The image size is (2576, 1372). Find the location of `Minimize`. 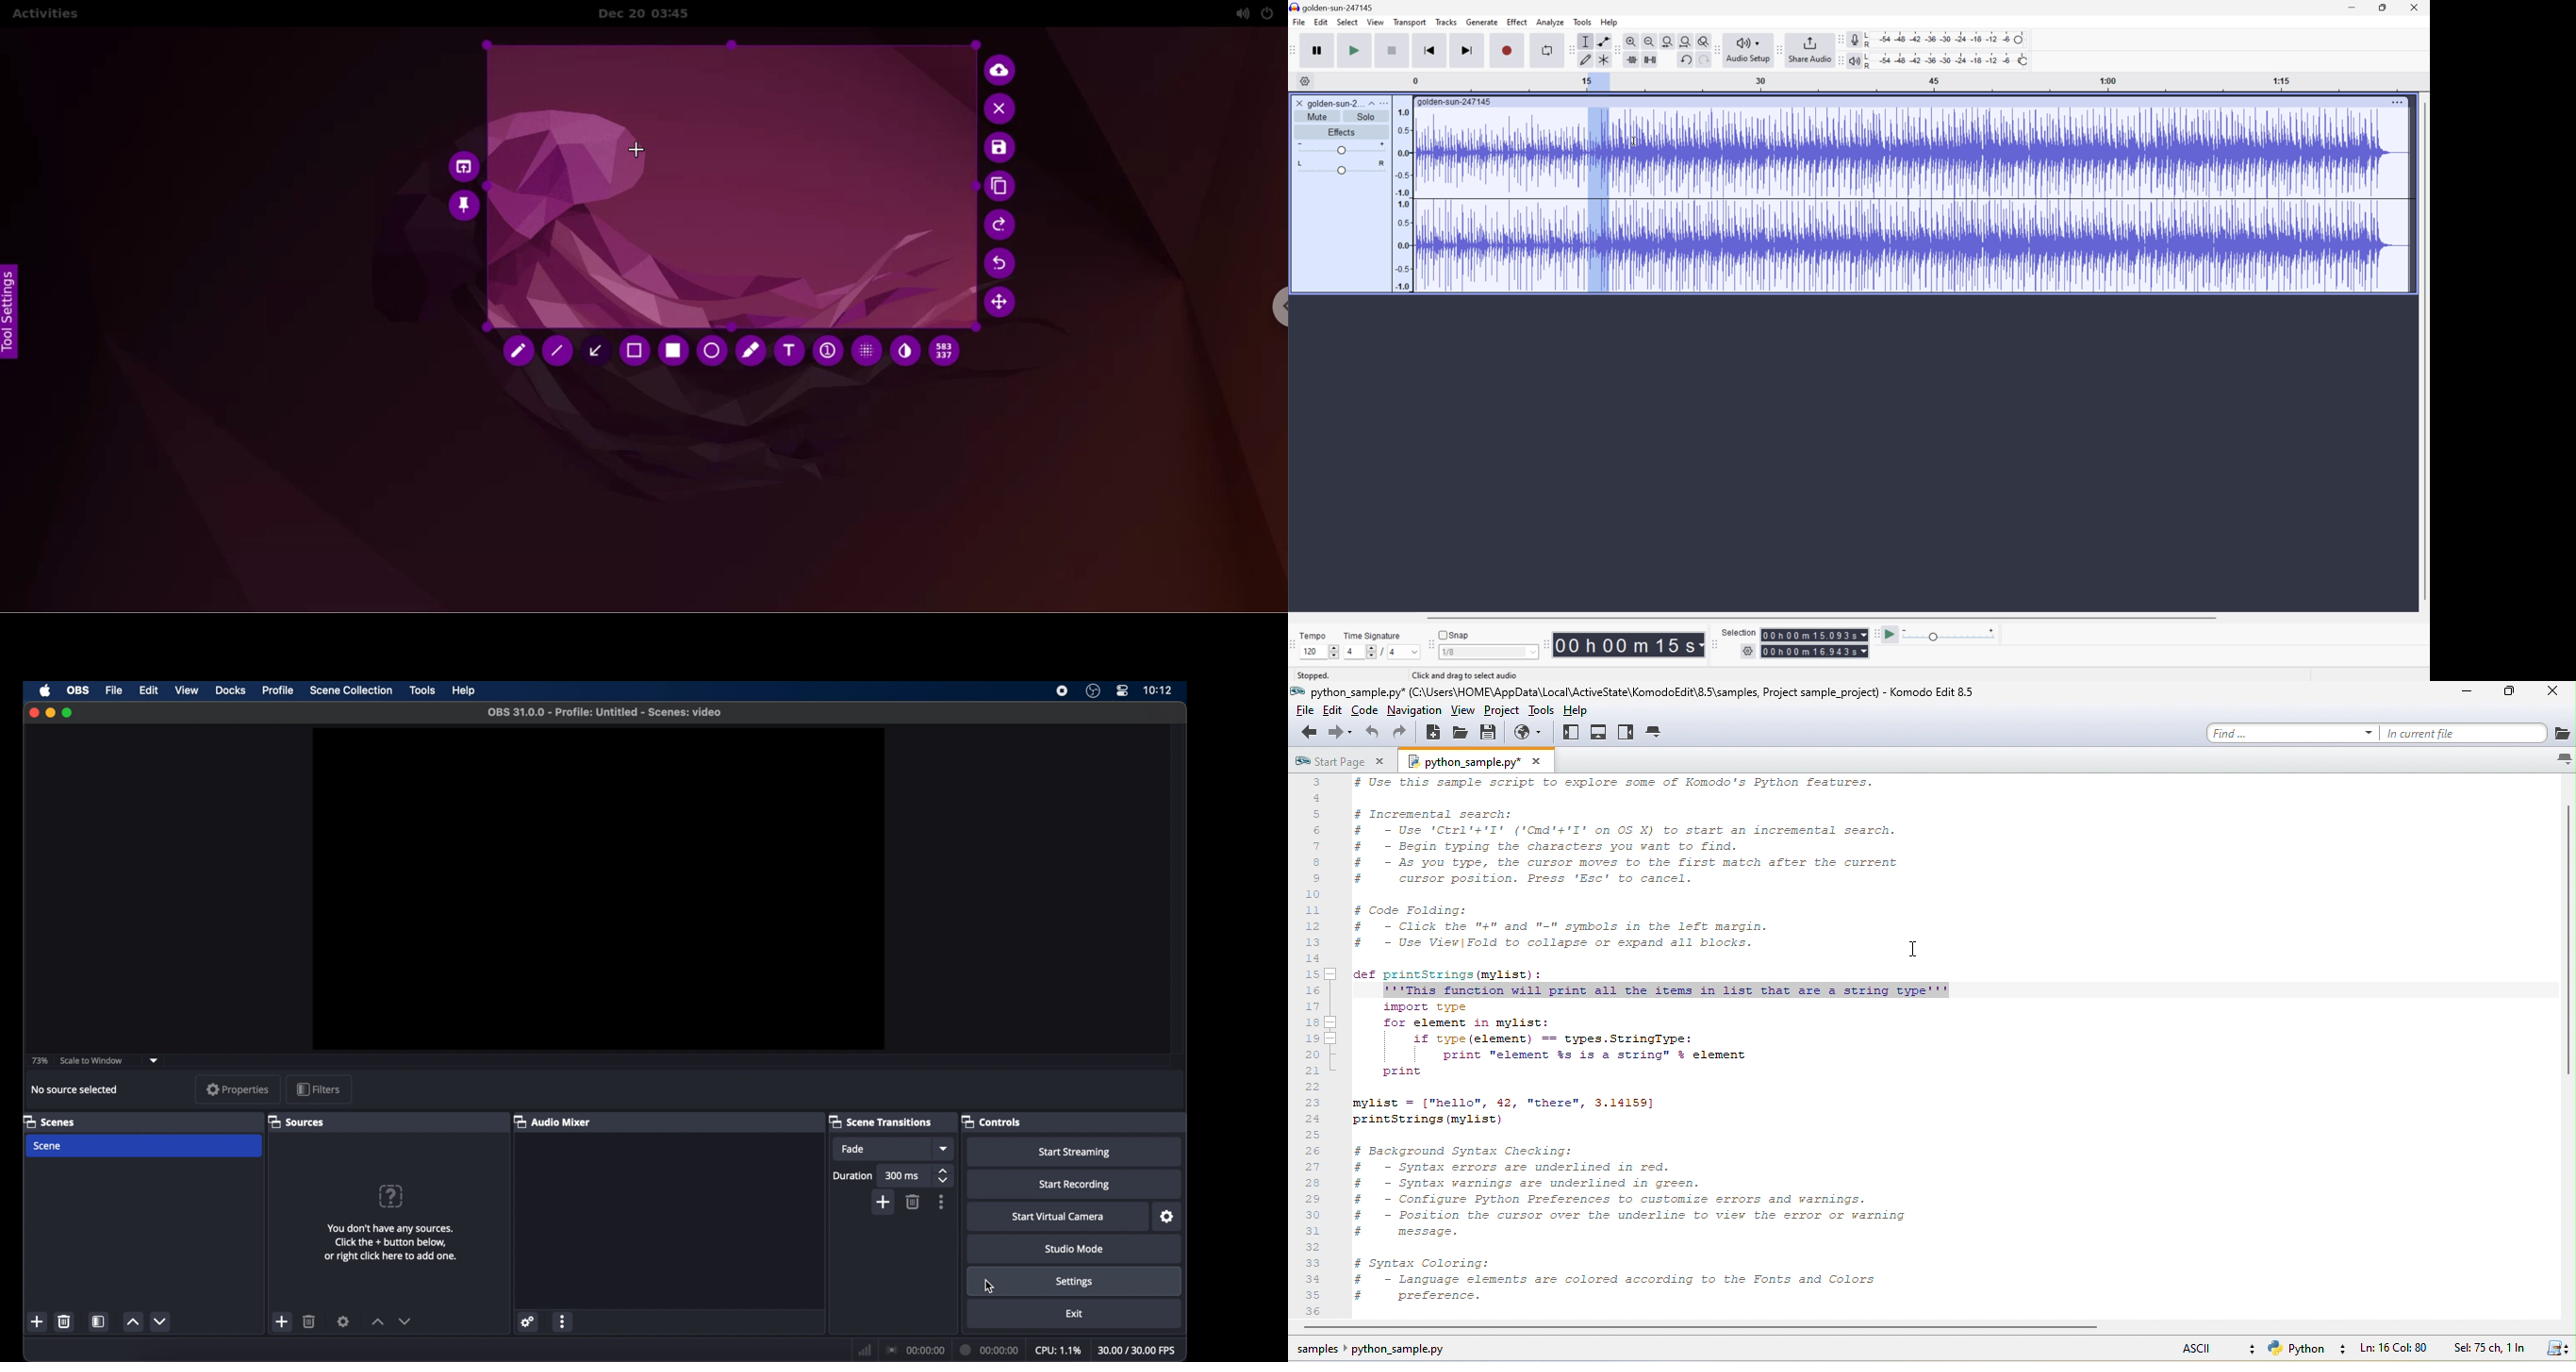

Minimize is located at coordinates (2351, 6).